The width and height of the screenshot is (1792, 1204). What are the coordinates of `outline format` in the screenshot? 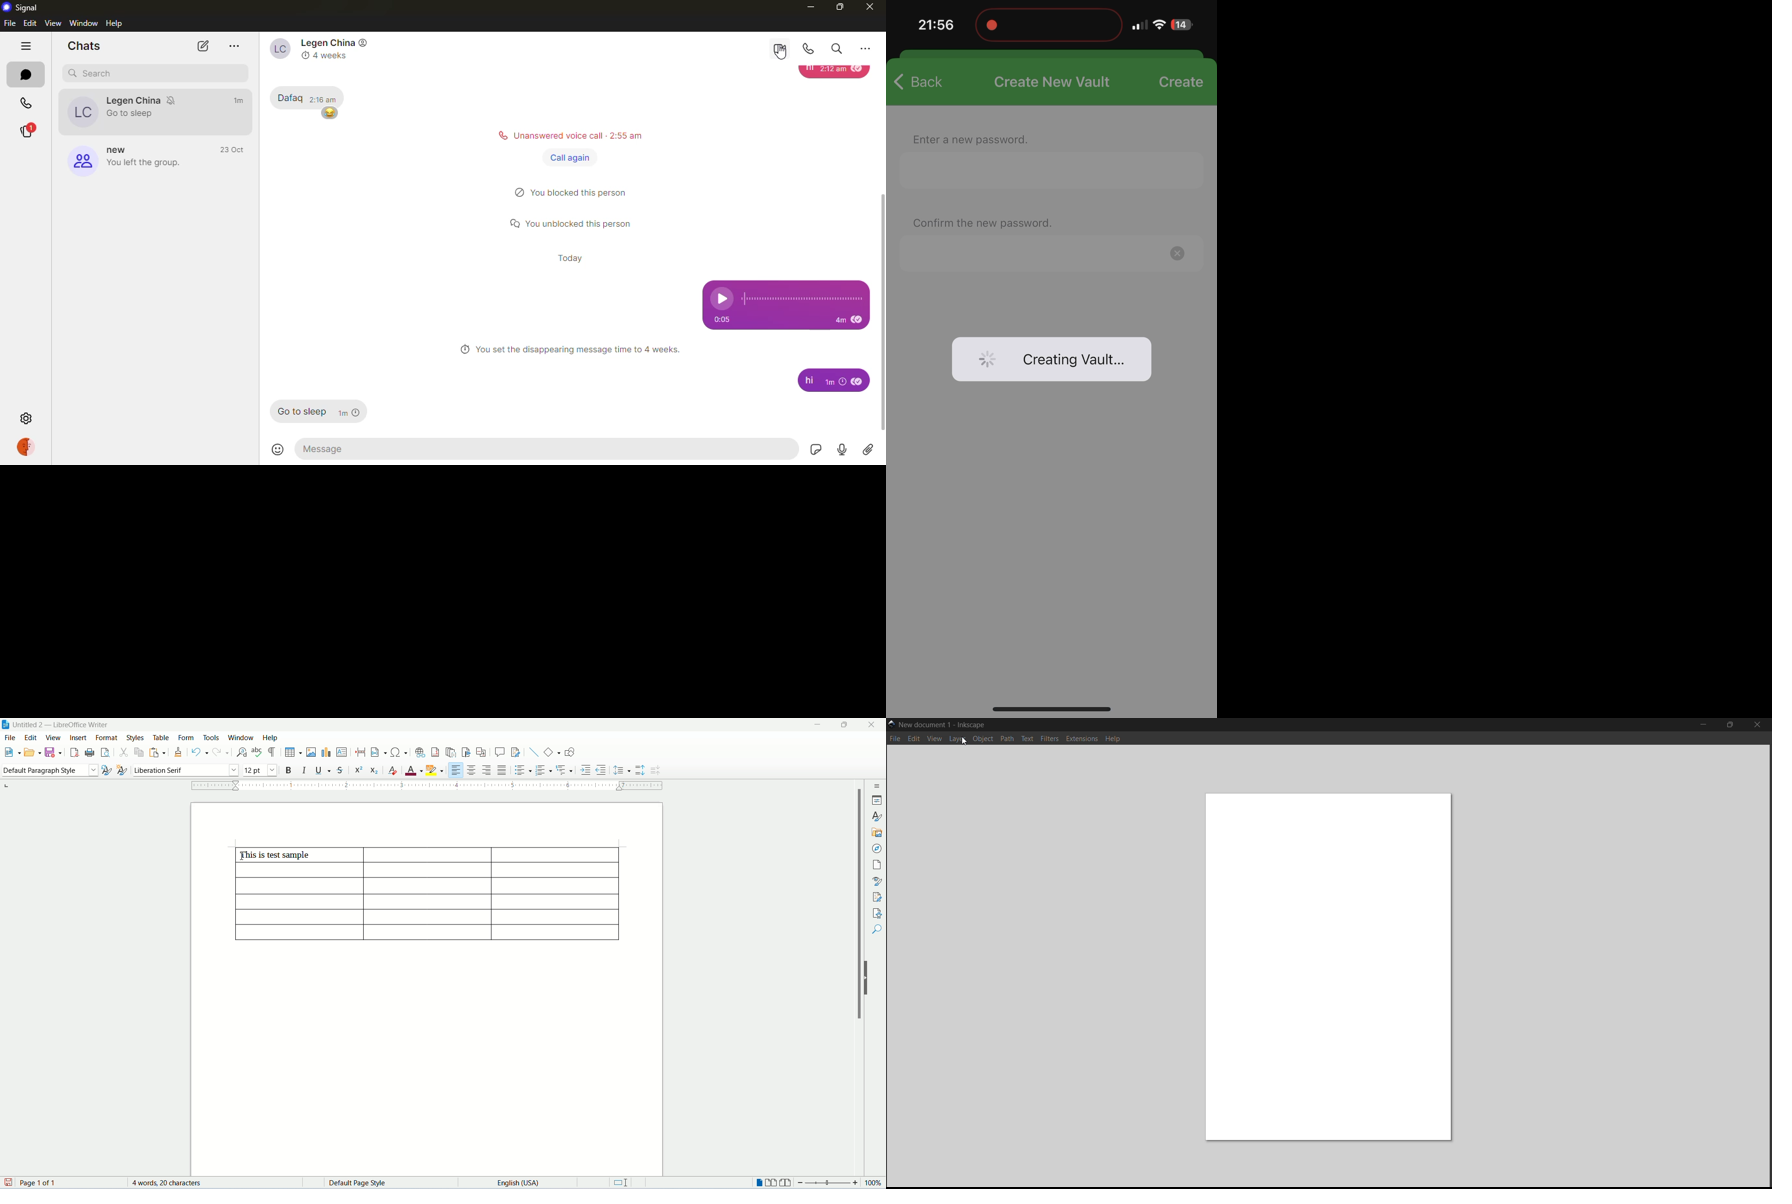 It's located at (566, 770).